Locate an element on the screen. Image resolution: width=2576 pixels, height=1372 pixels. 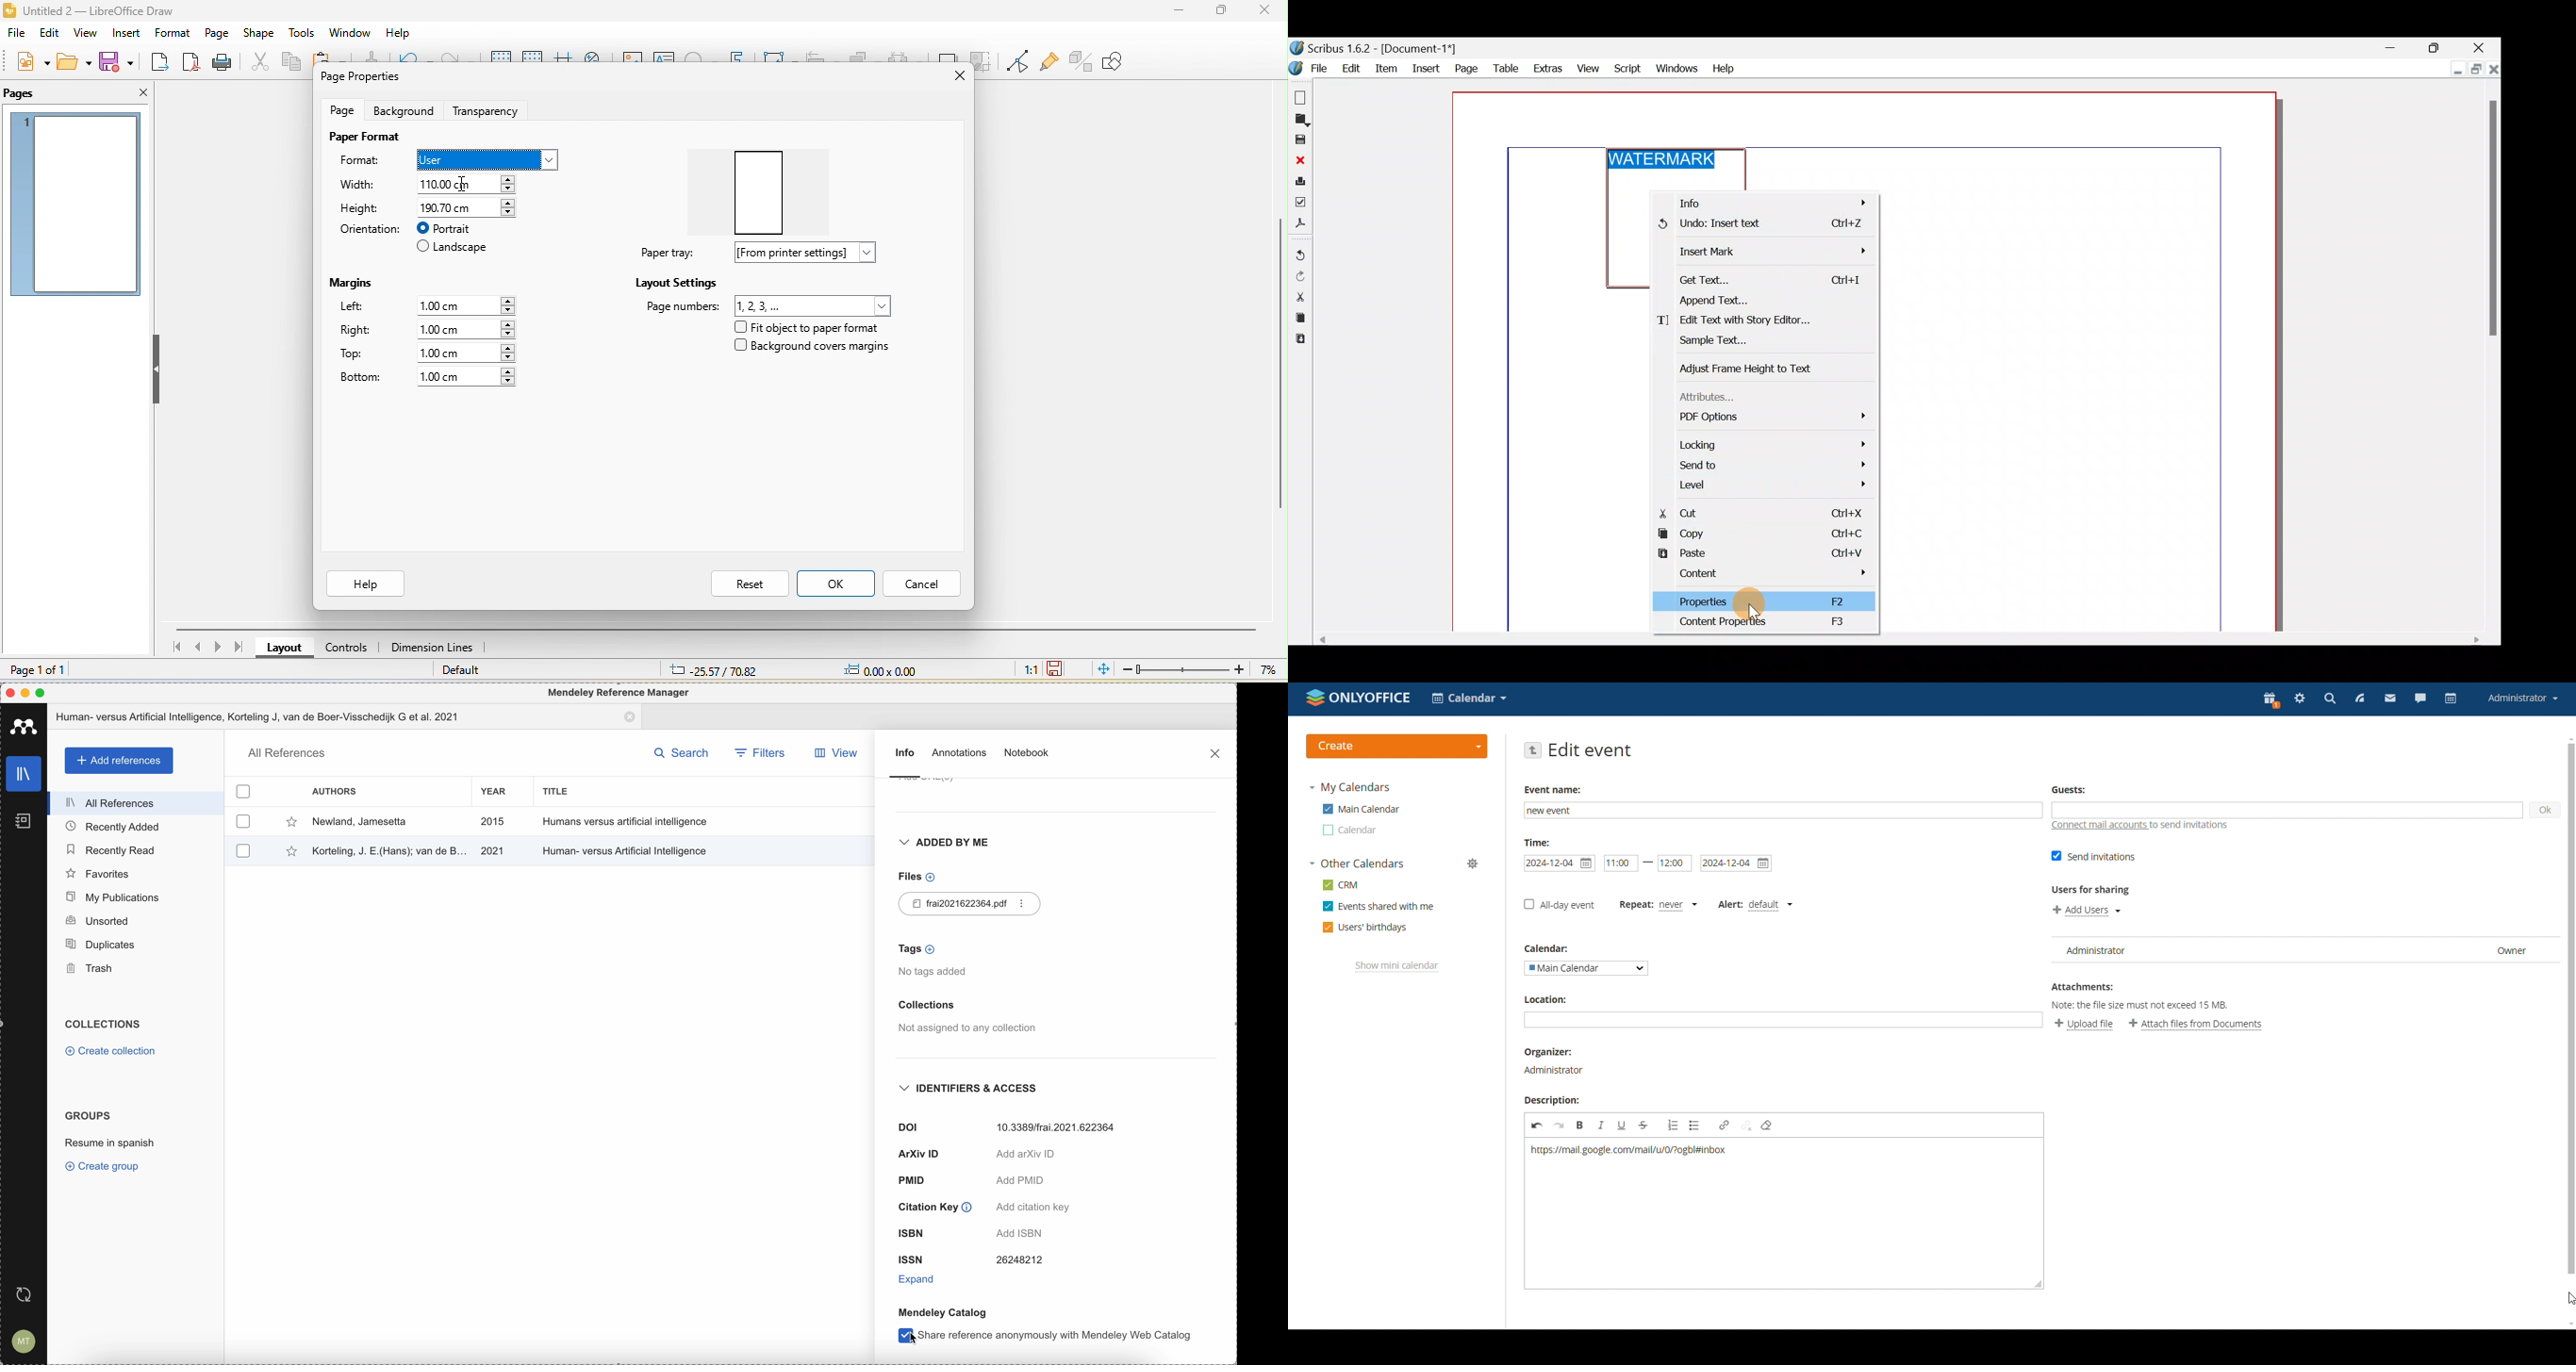
Cut is located at coordinates (1299, 296).